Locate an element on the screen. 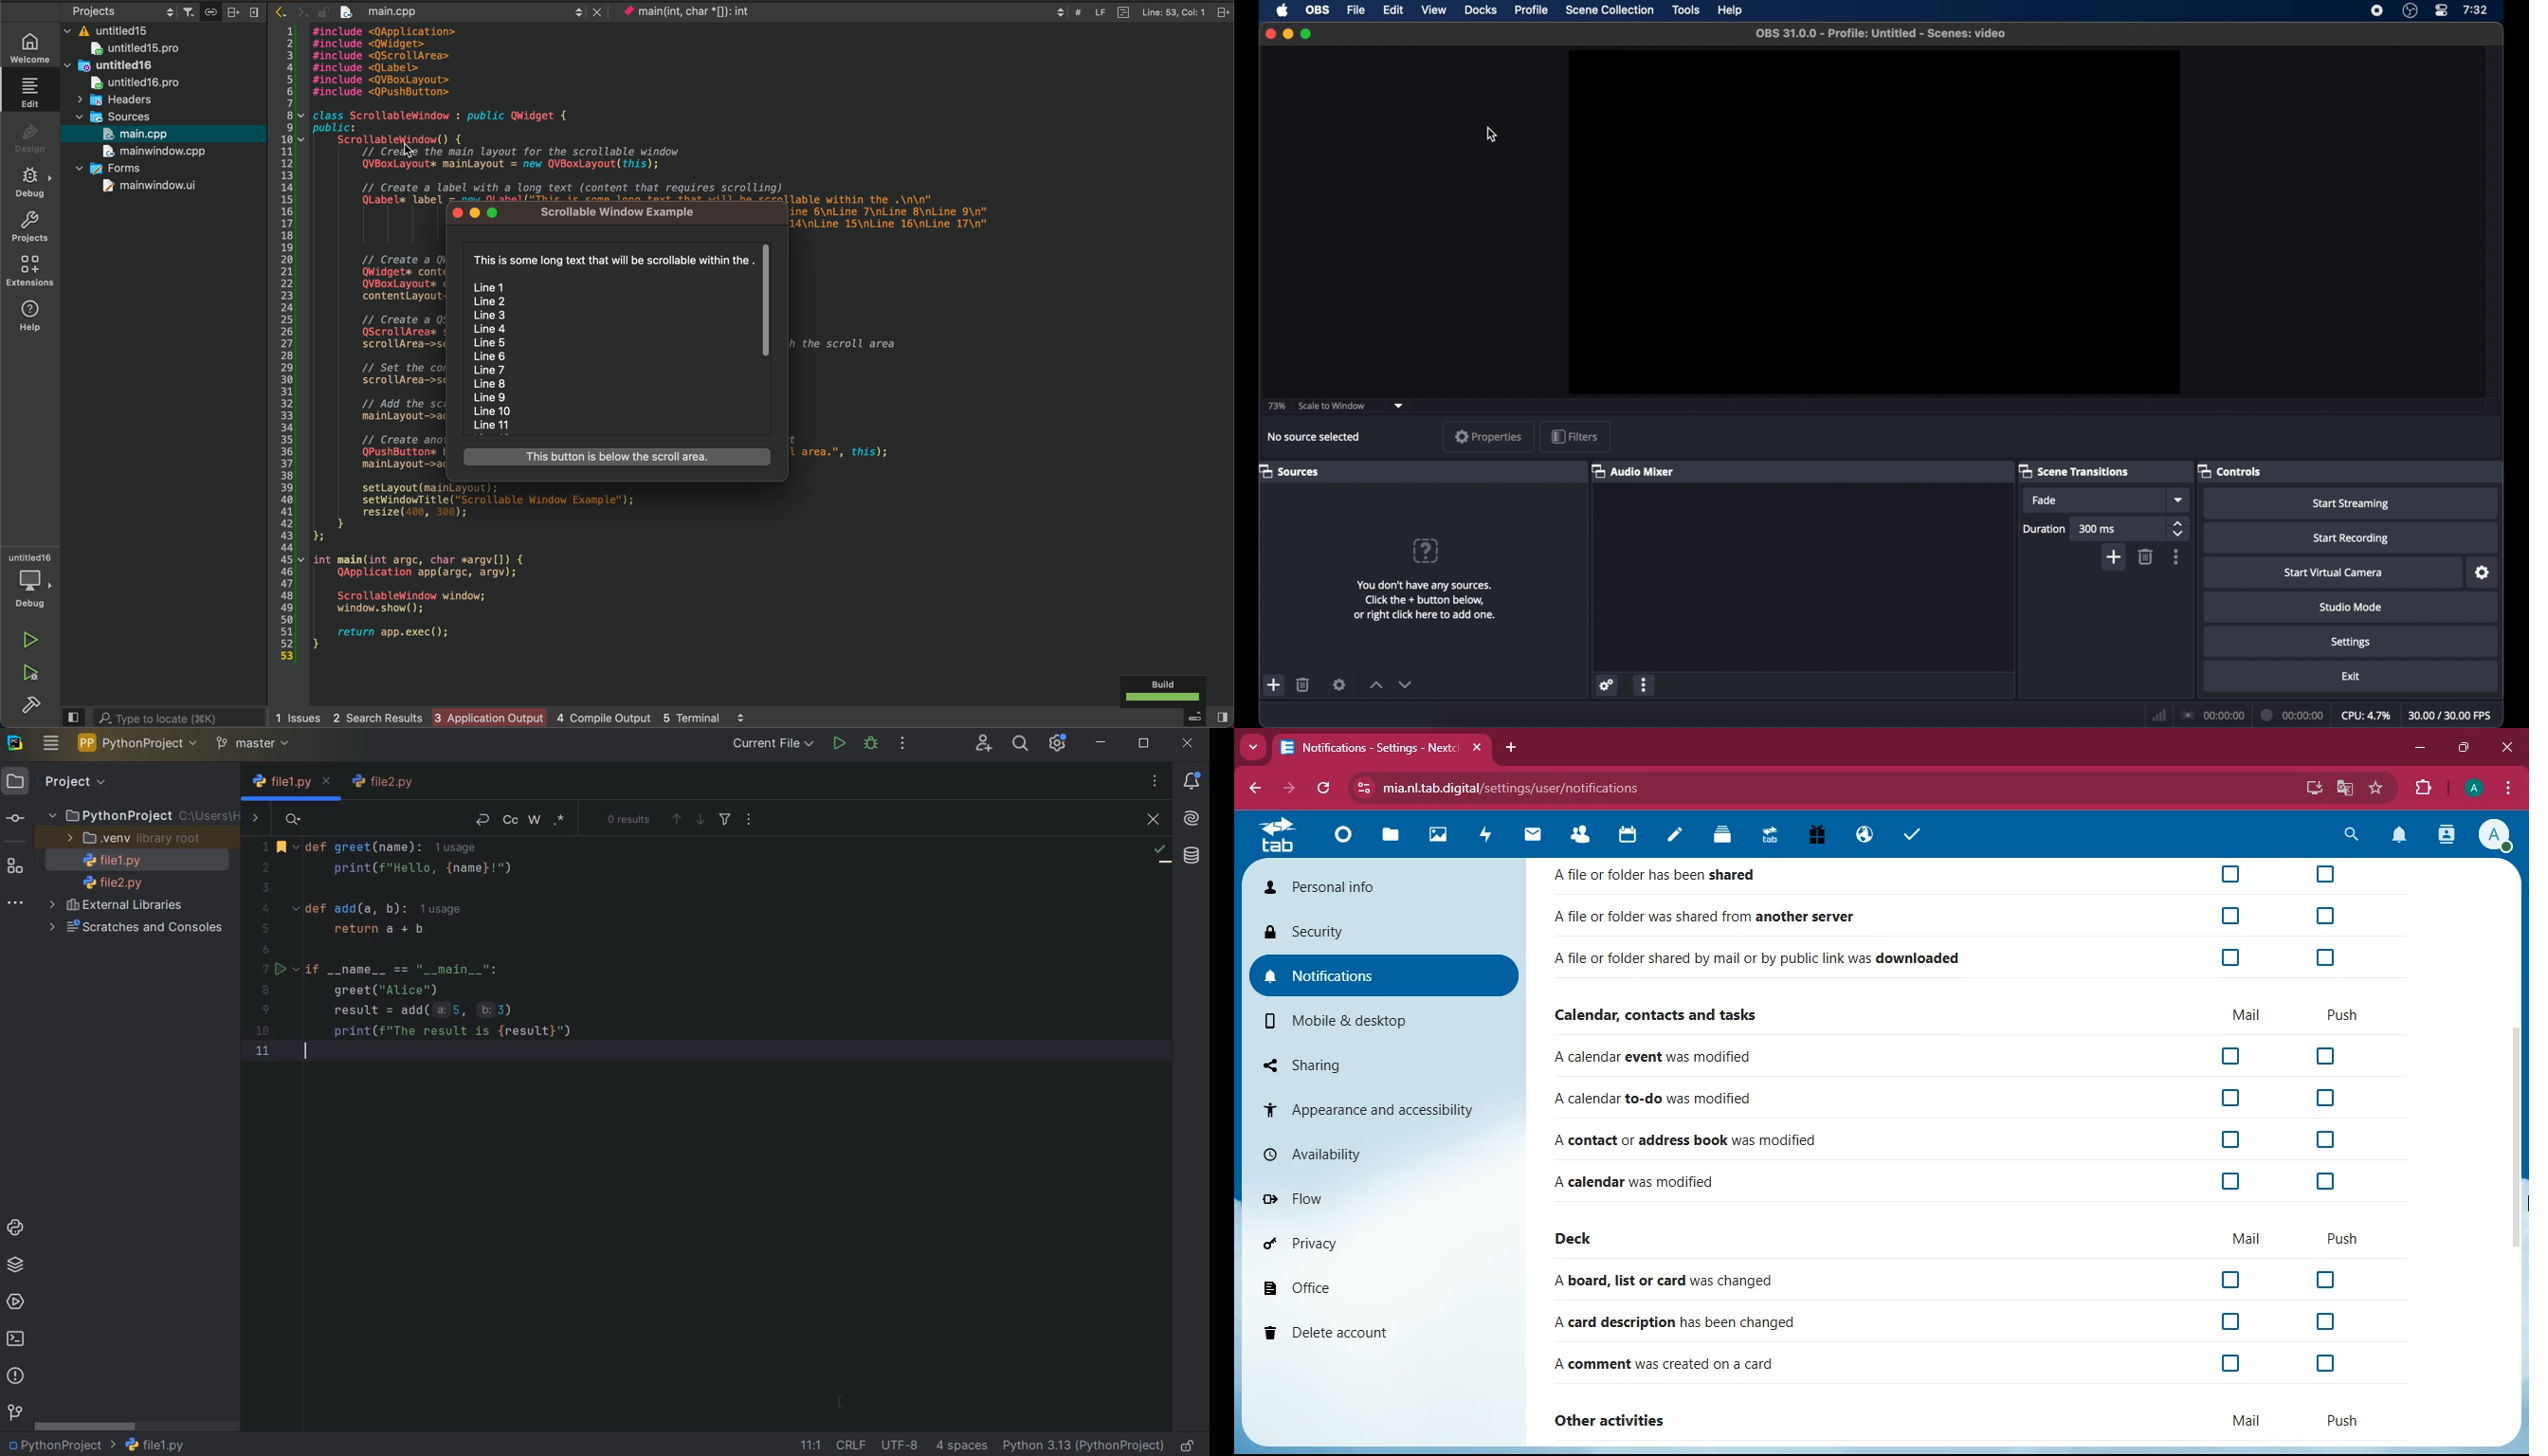 This screenshot has height=1456, width=2548. delete account is located at coordinates (1379, 1335).